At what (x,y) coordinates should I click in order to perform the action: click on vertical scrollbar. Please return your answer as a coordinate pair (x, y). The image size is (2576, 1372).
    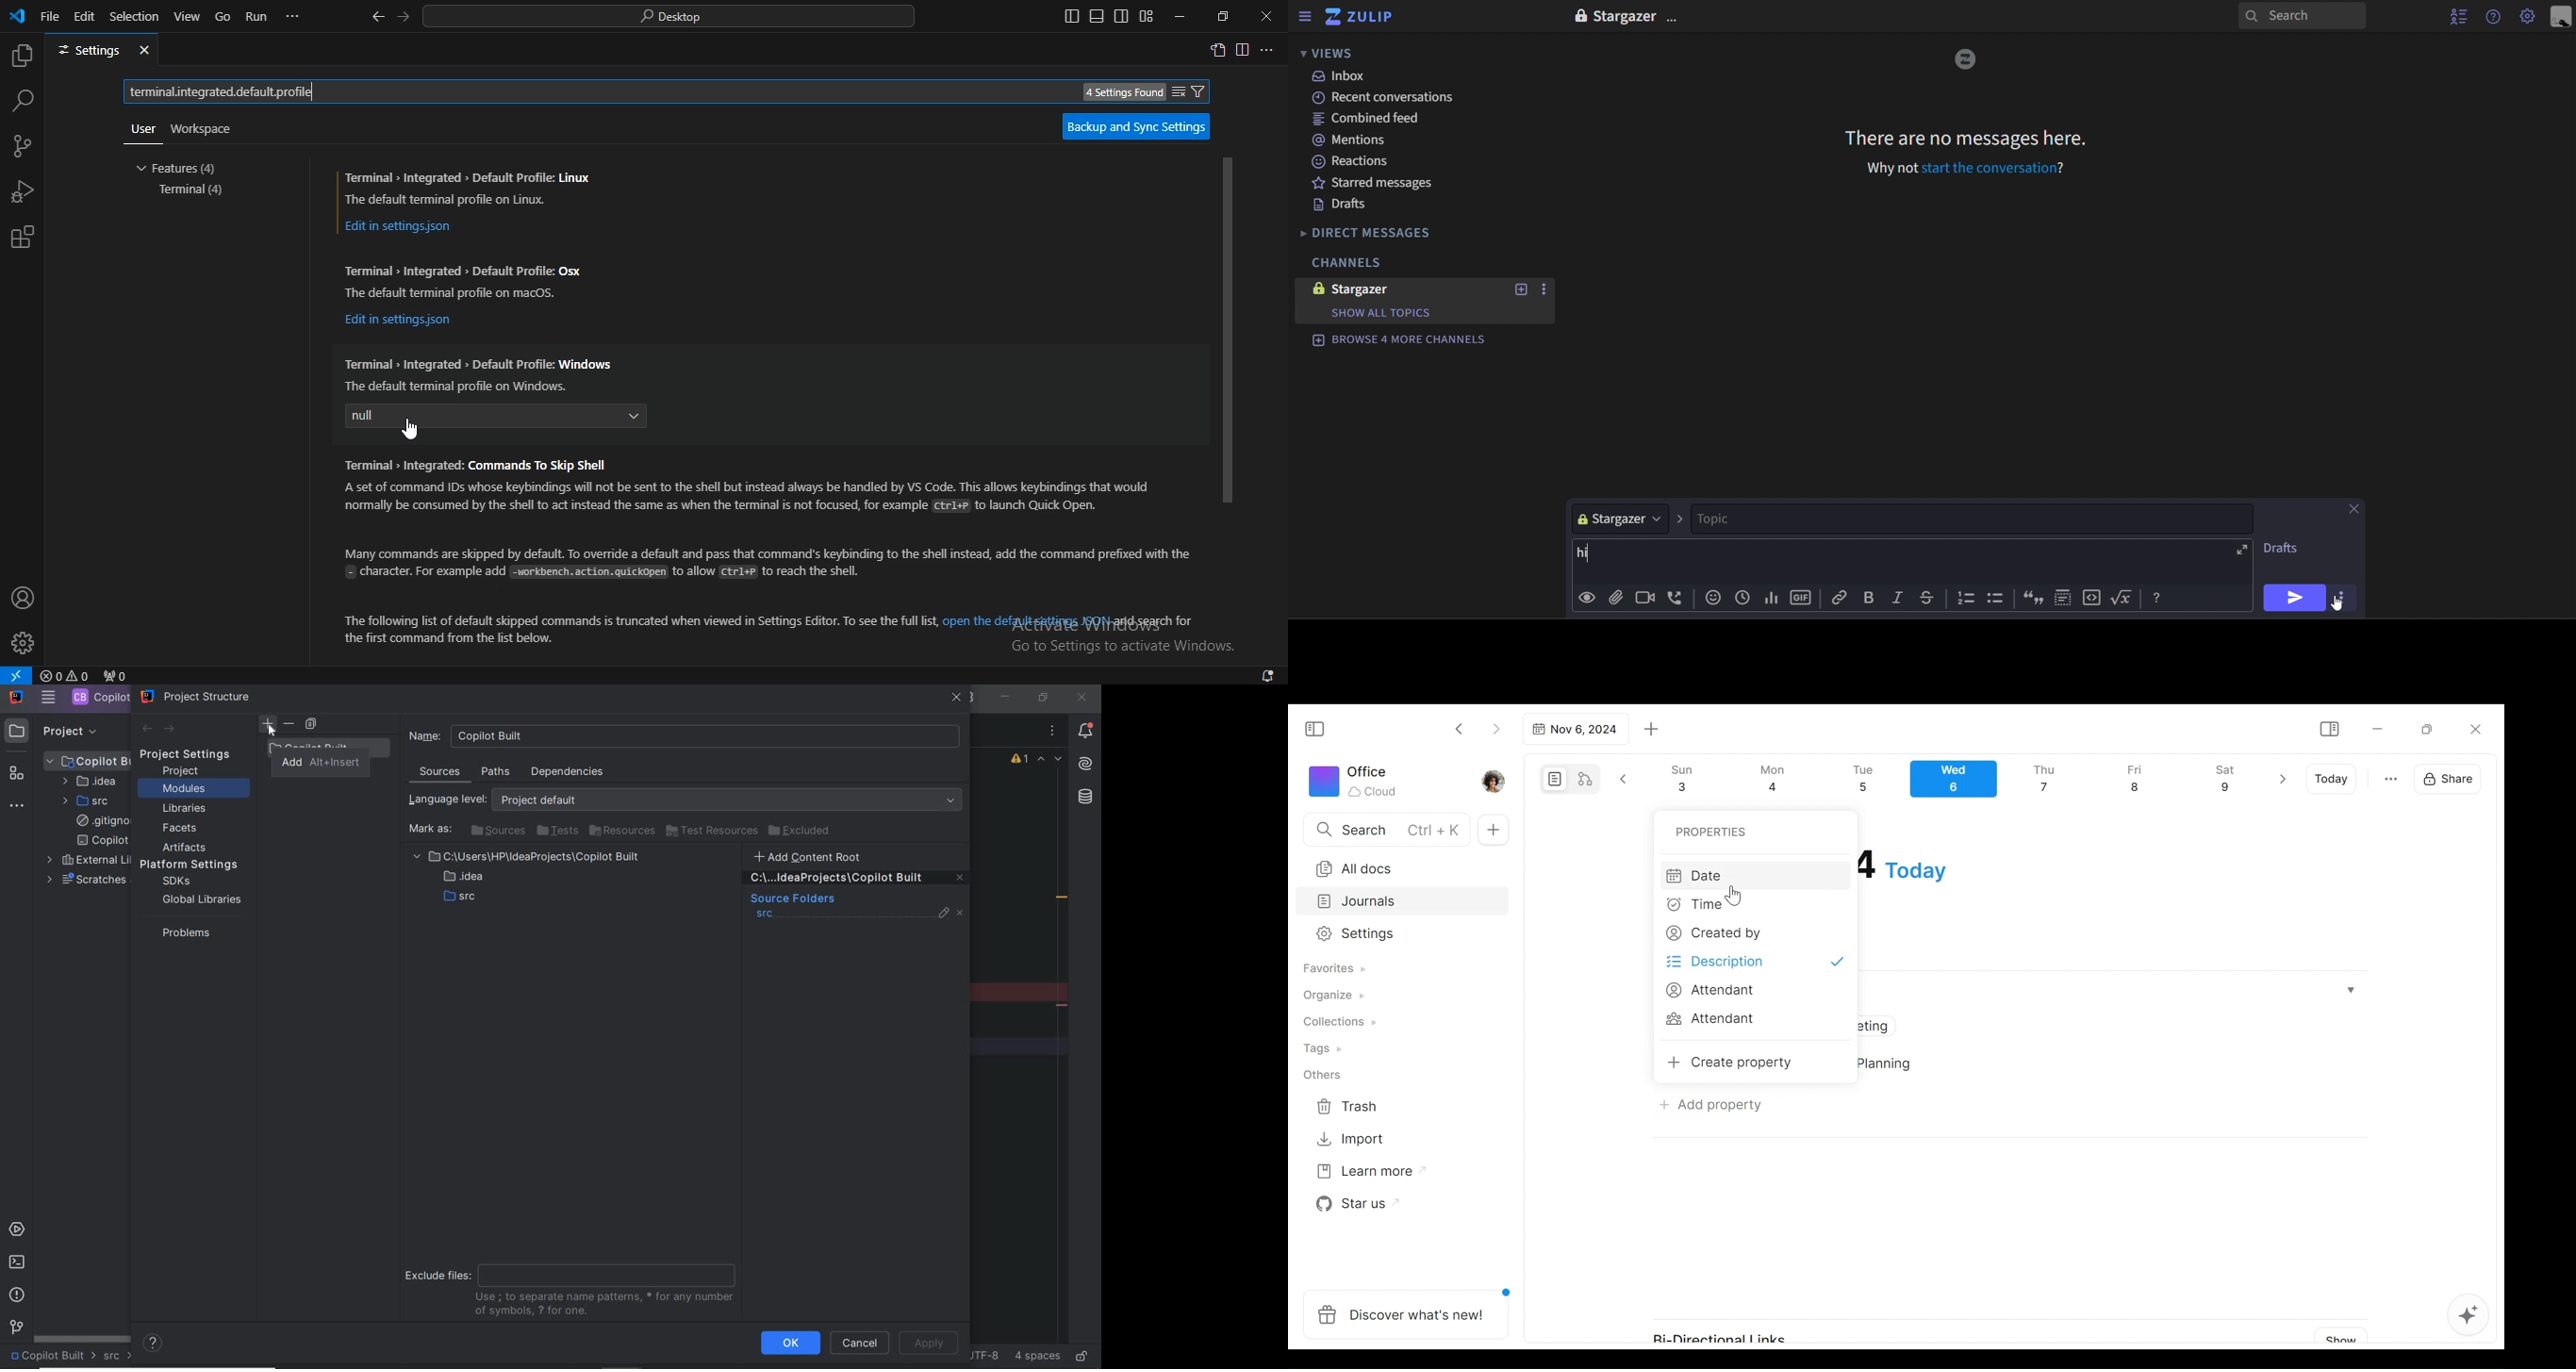
    Looking at the image, I should click on (2493, 1044).